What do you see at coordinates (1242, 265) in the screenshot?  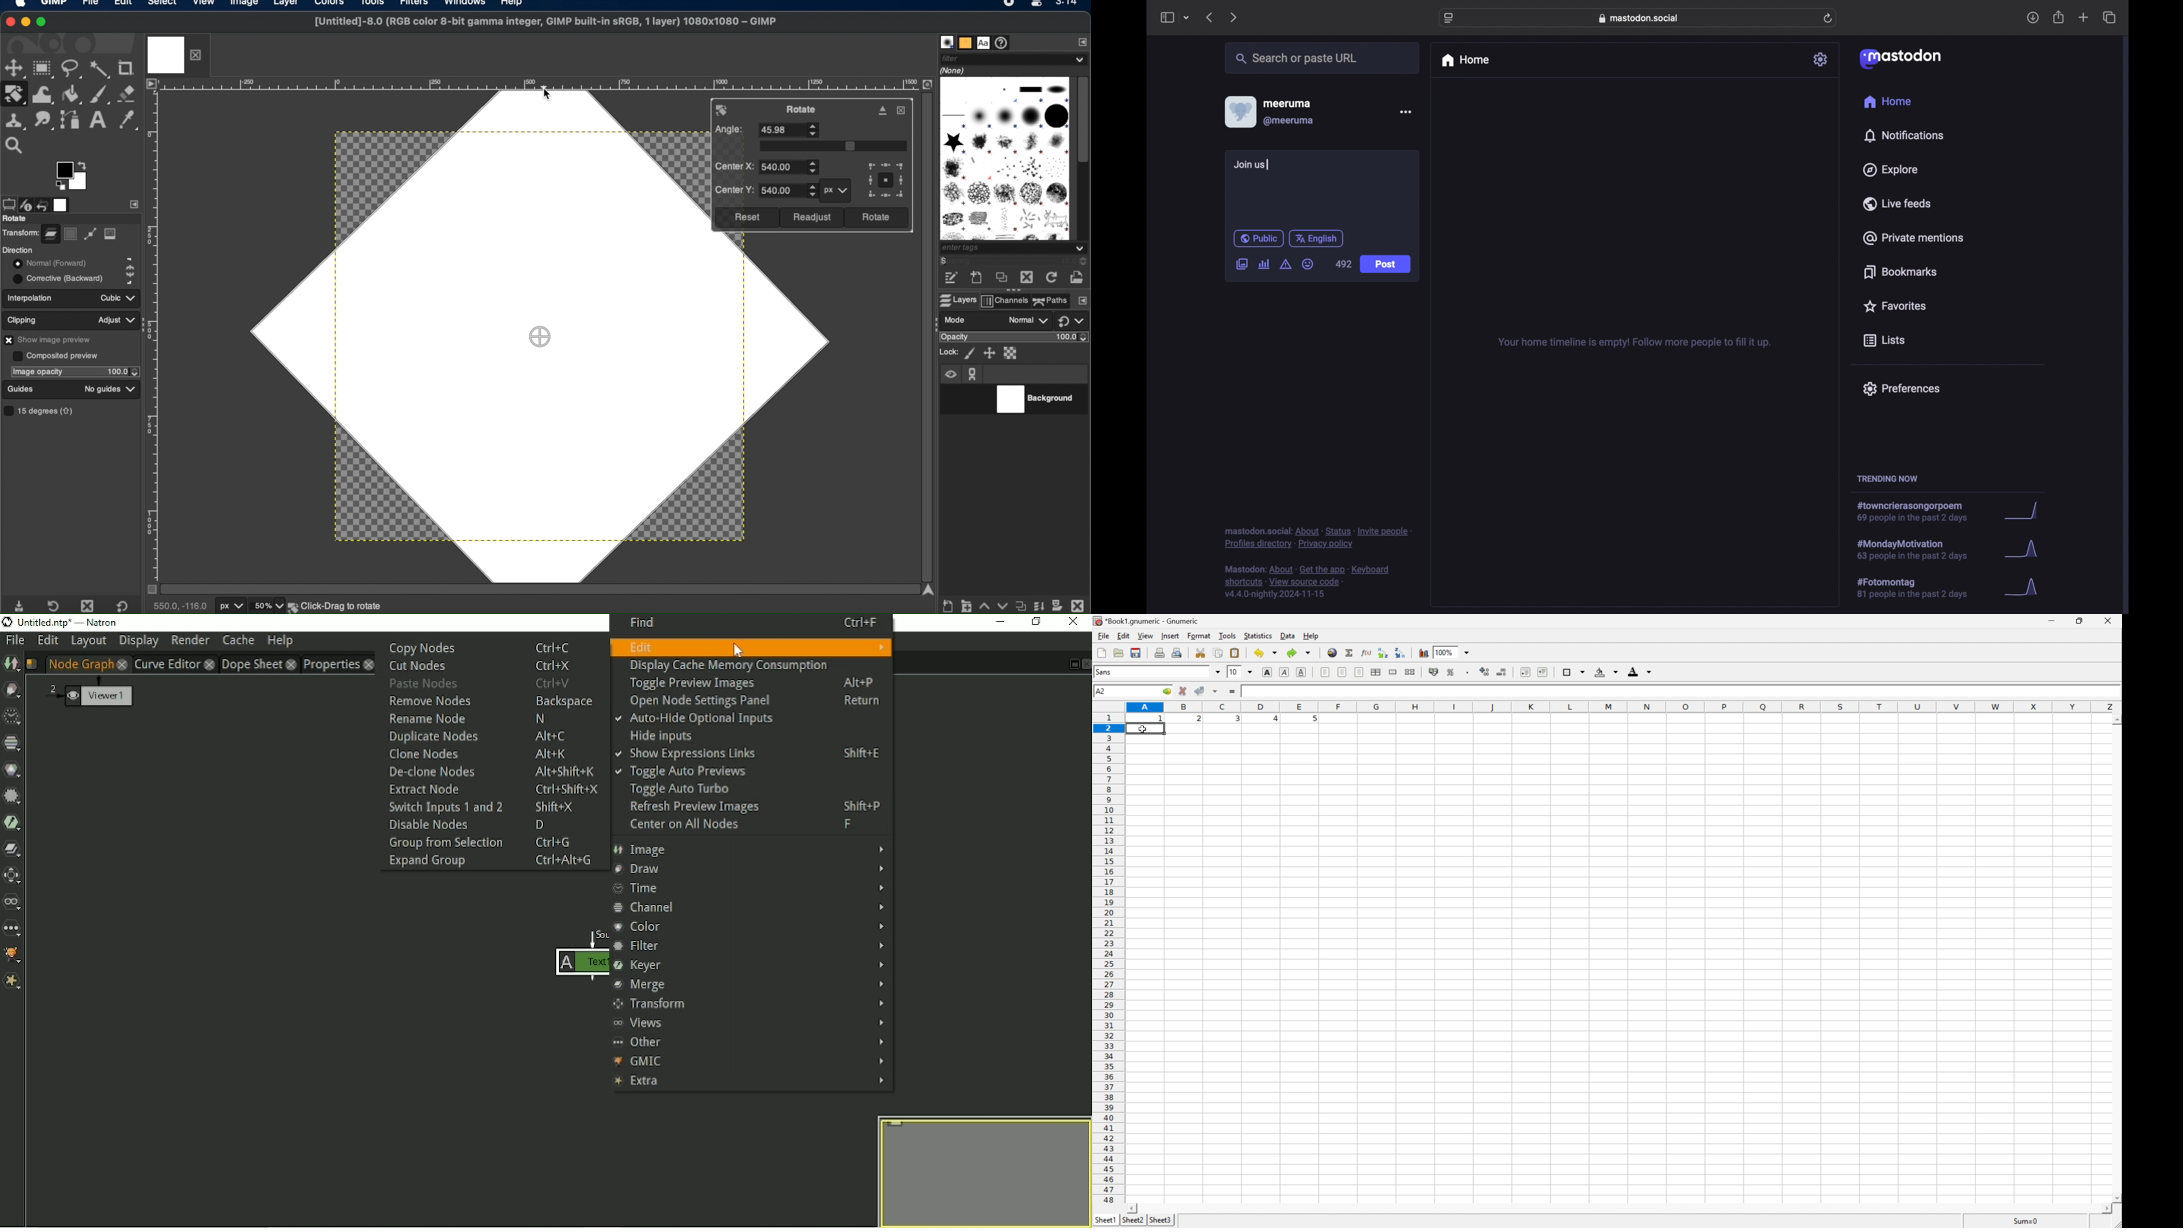 I see `add image` at bounding box center [1242, 265].